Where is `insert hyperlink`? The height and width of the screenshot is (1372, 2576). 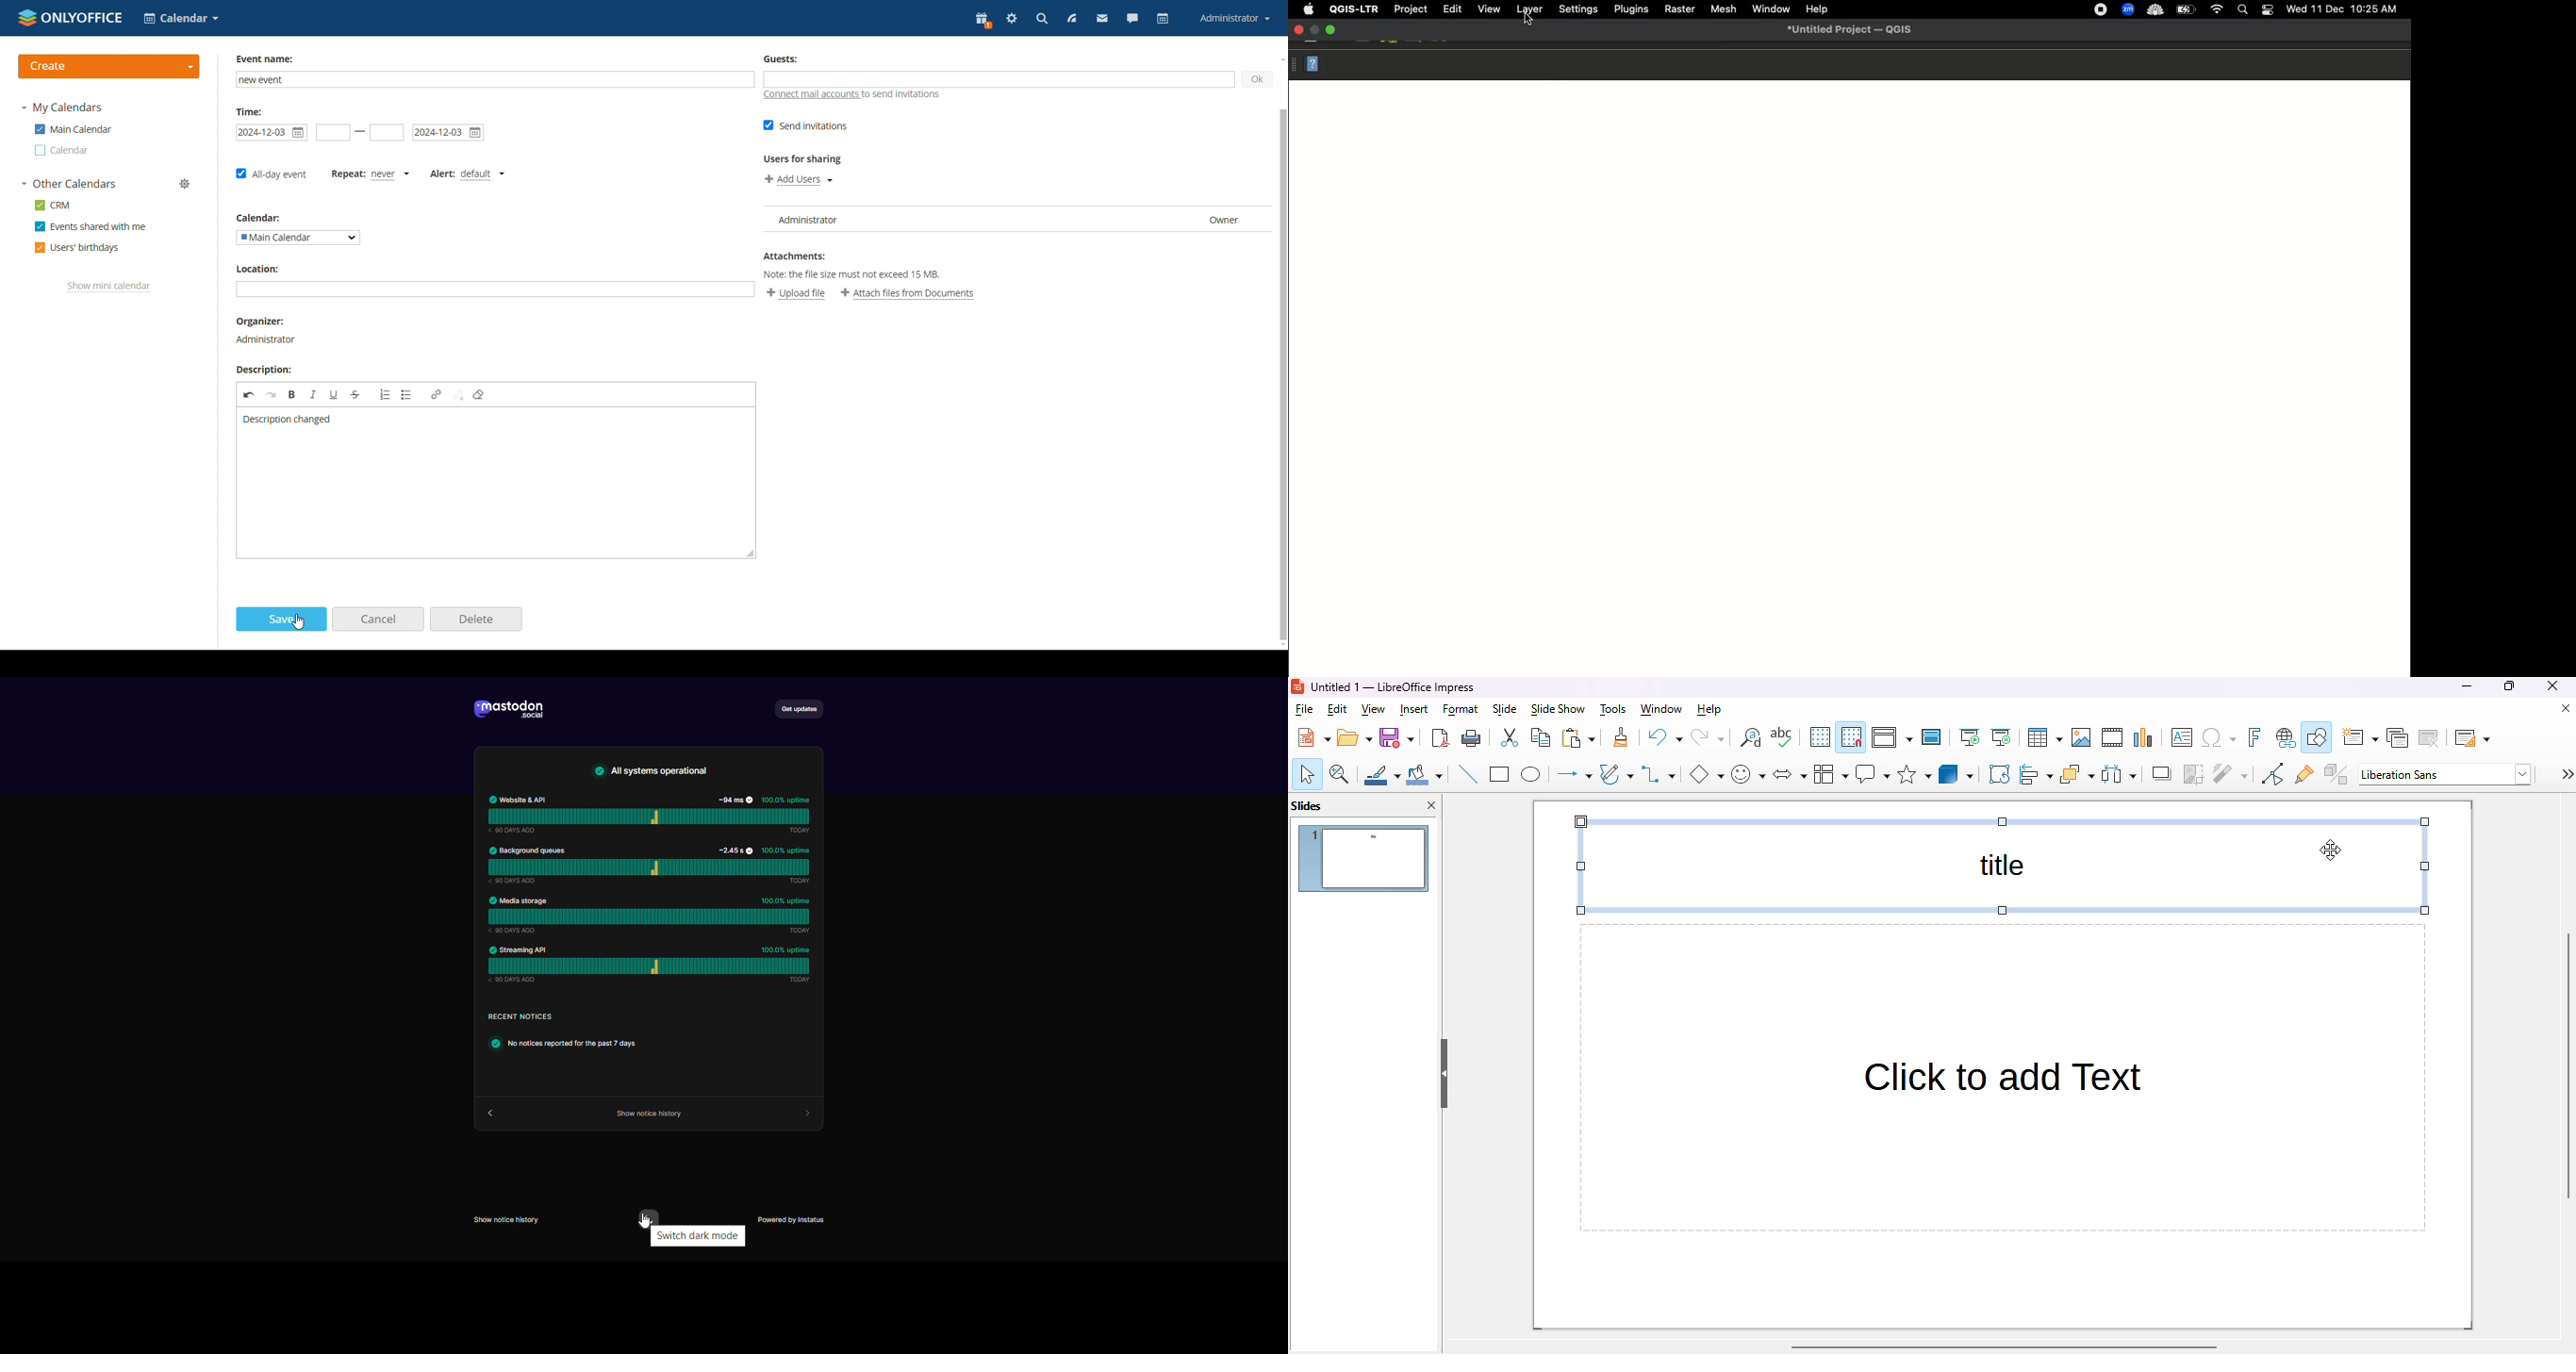 insert hyperlink is located at coordinates (2286, 737).